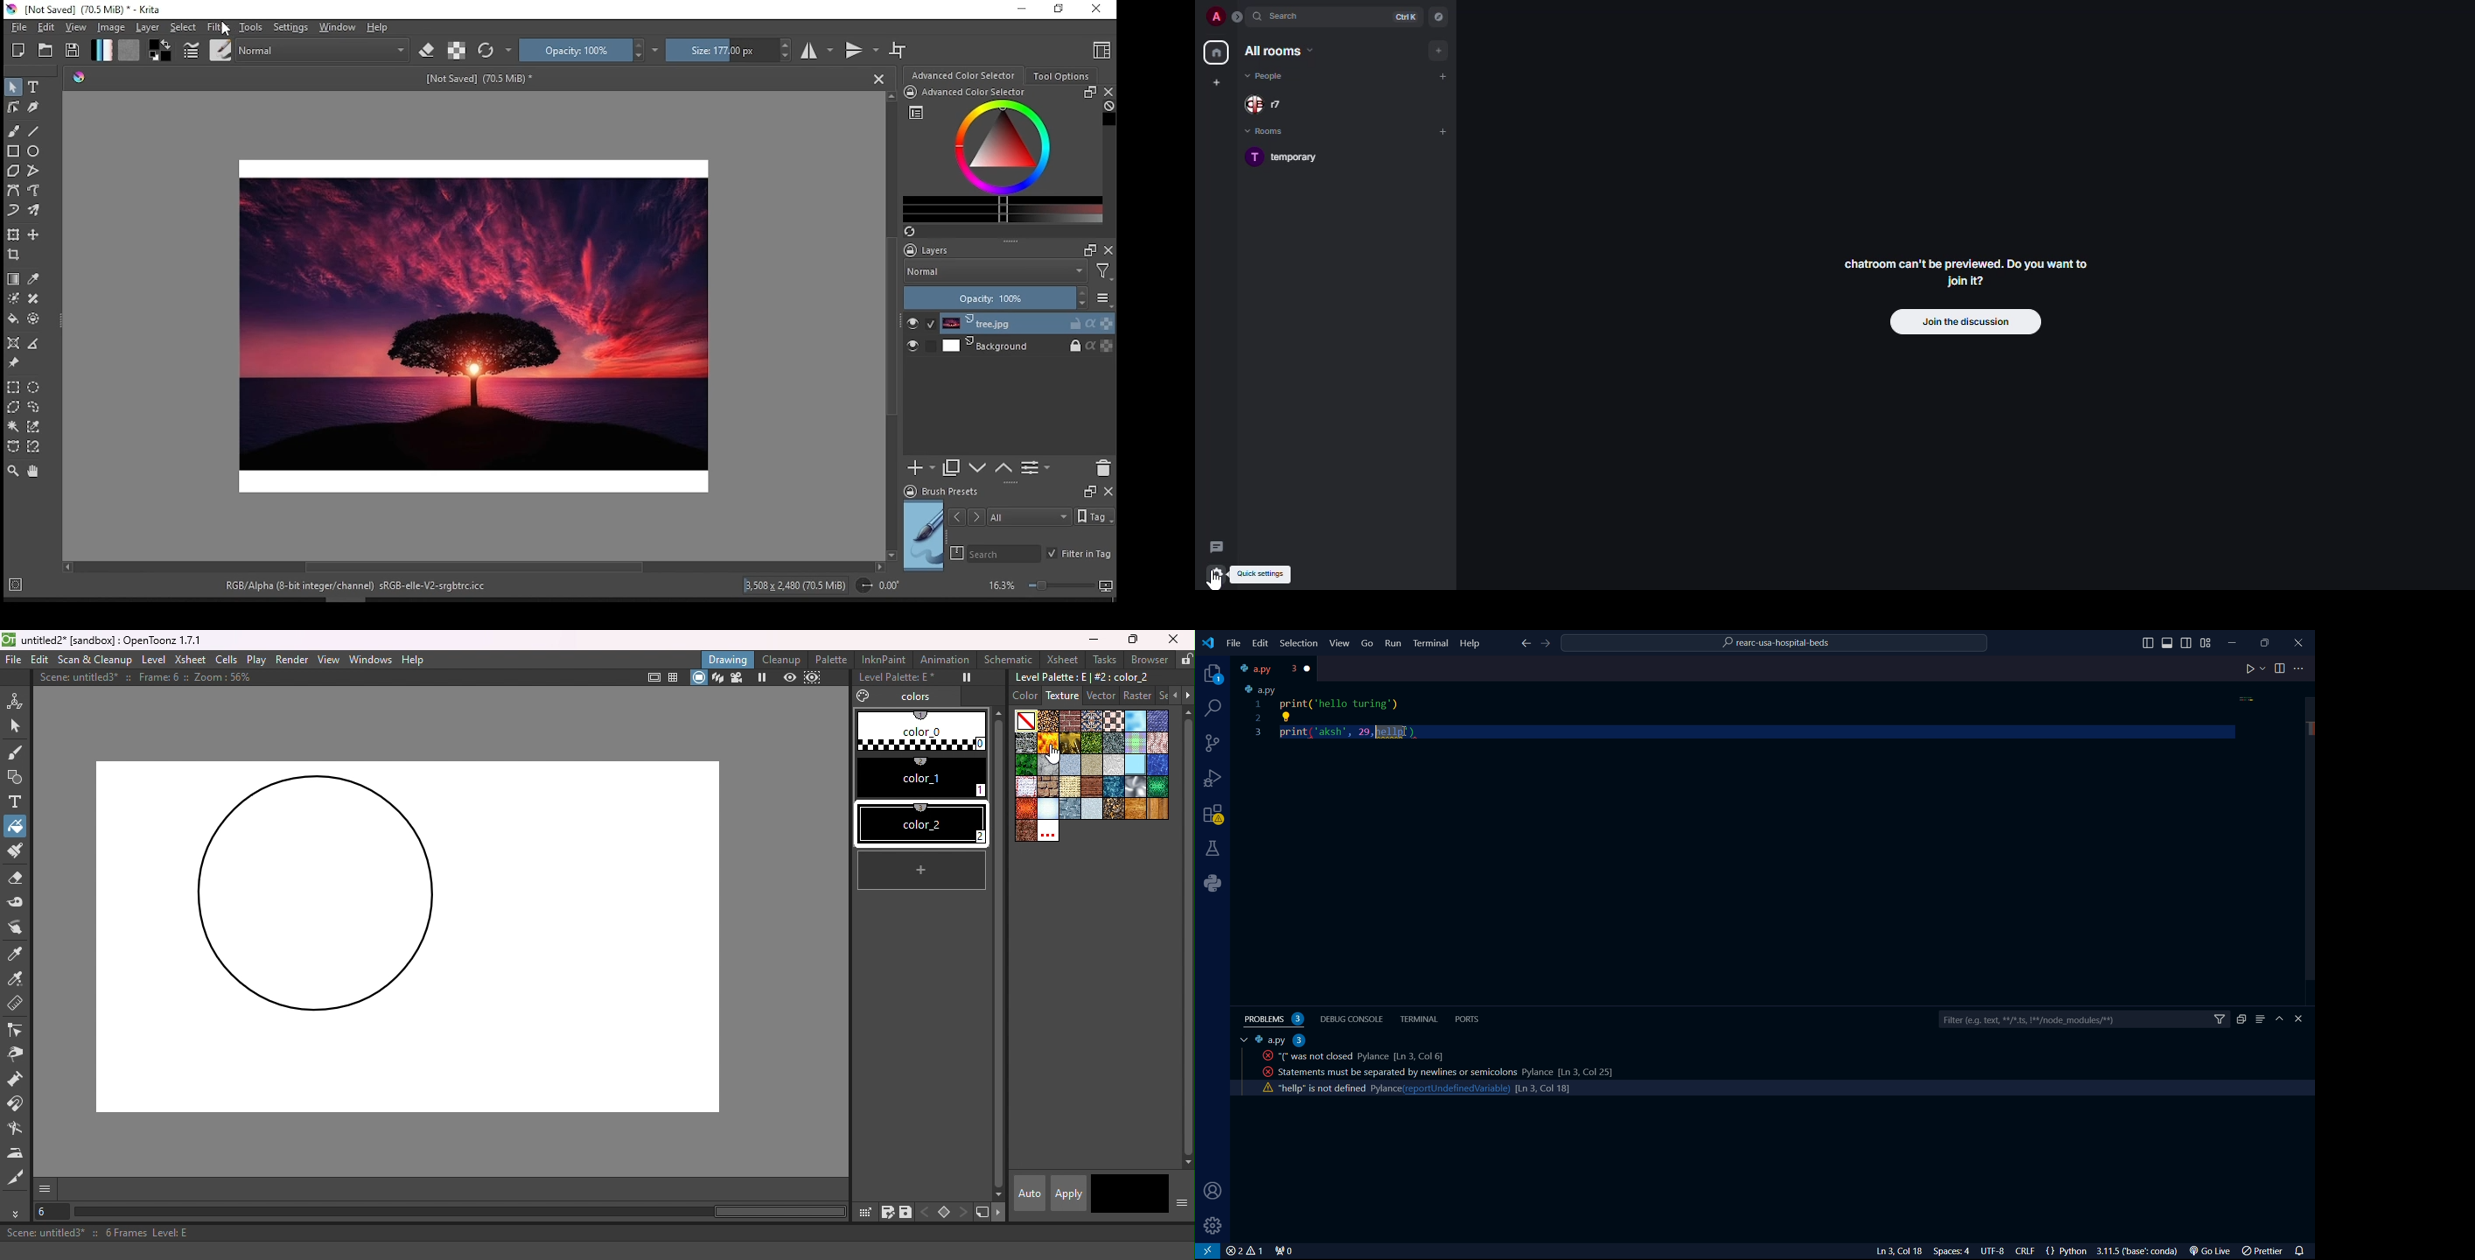  Describe the element at coordinates (1542, 1090) in the screenshot. I see `line count` at that location.